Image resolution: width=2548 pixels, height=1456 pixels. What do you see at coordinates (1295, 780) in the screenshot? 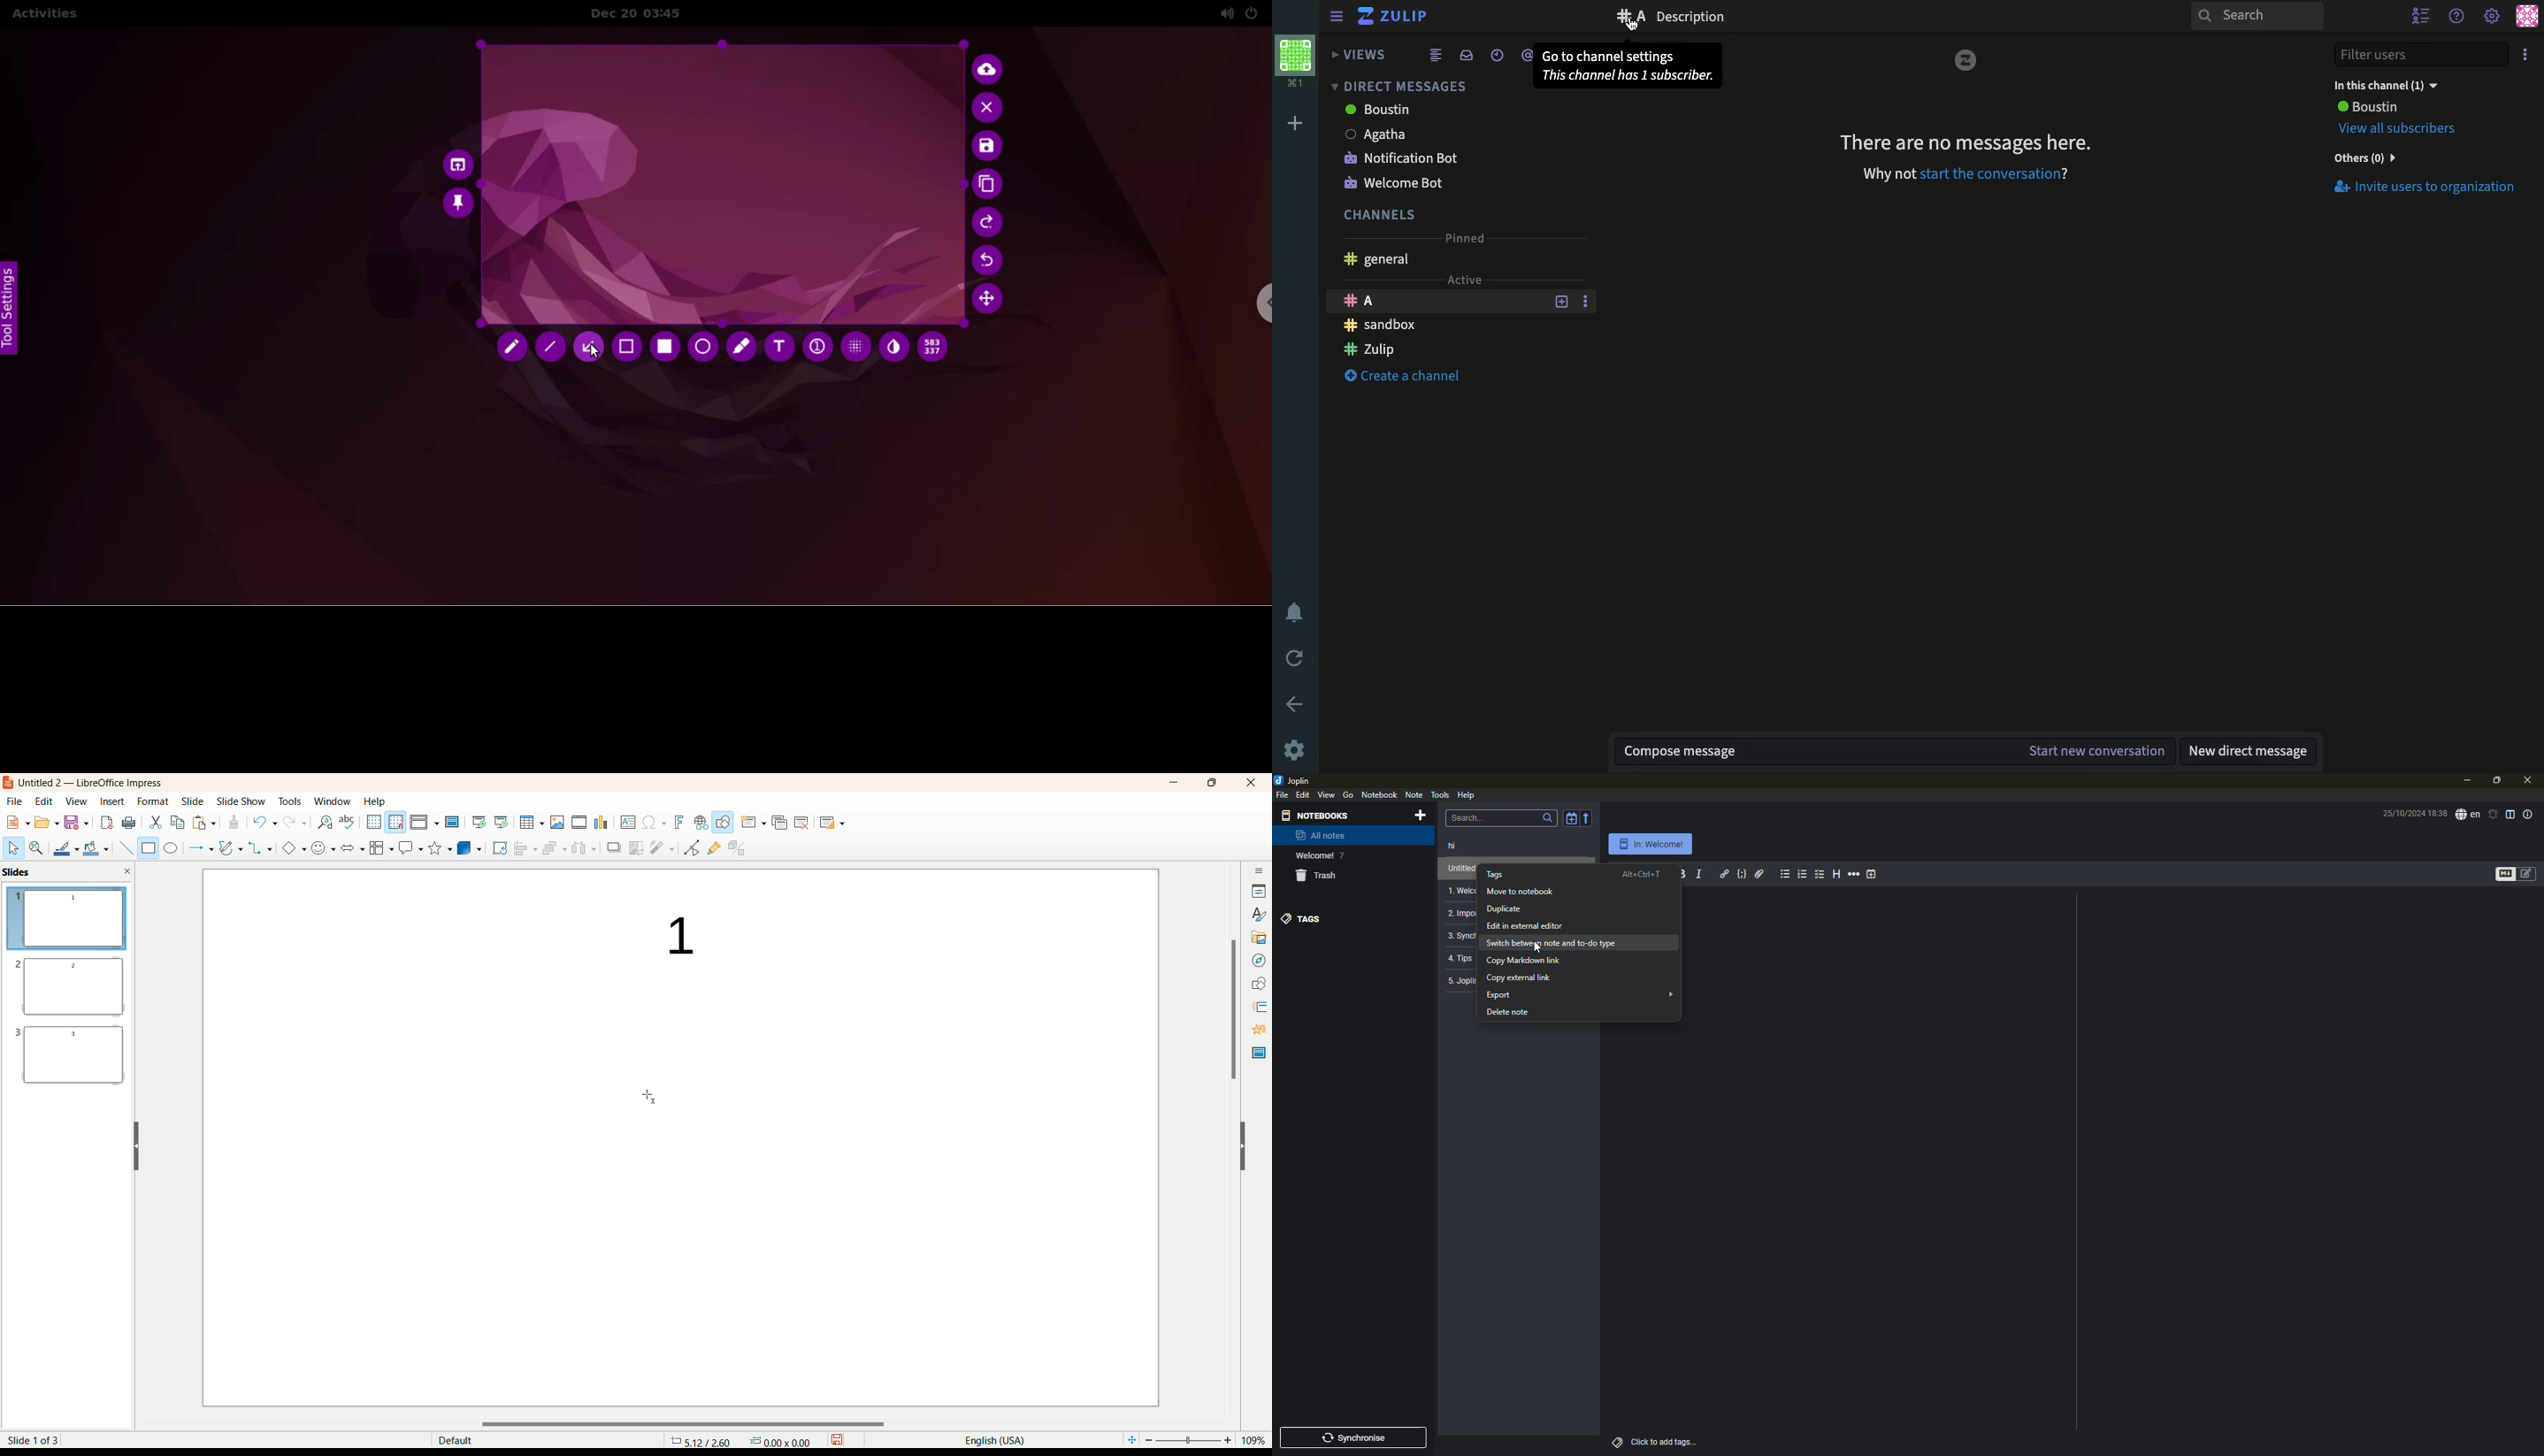
I see `joplin` at bounding box center [1295, 780].